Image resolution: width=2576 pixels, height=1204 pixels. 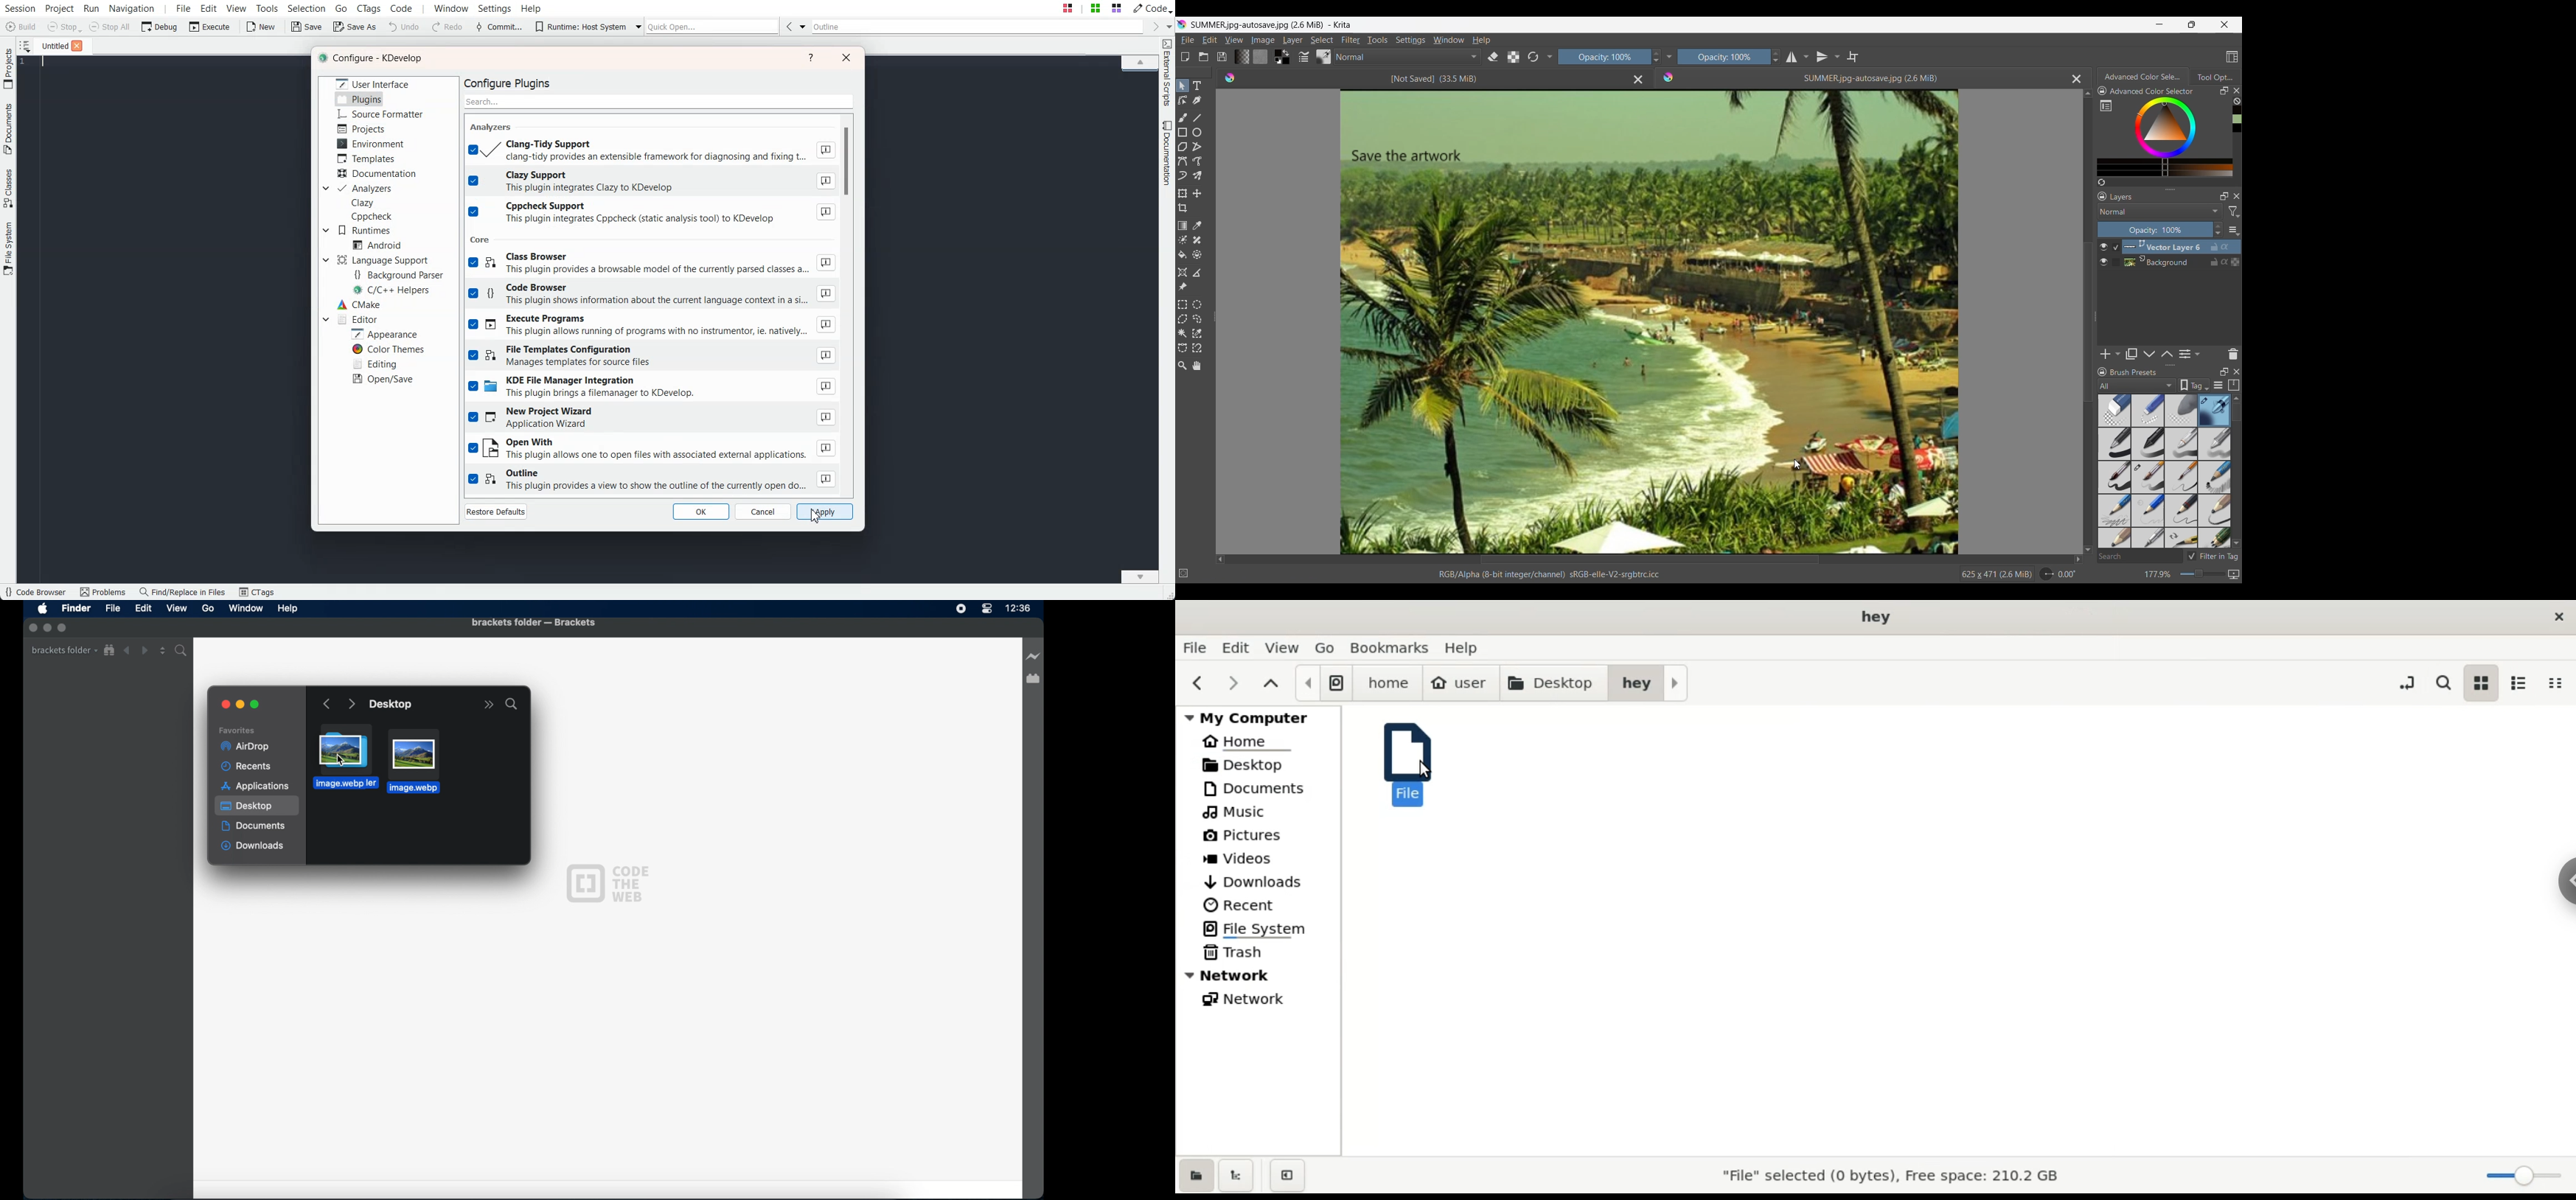 What do you see at coordinates (1183, 319) in the screenshot?
I see `Polygon selection tool` at bounding box center [1183, 319].